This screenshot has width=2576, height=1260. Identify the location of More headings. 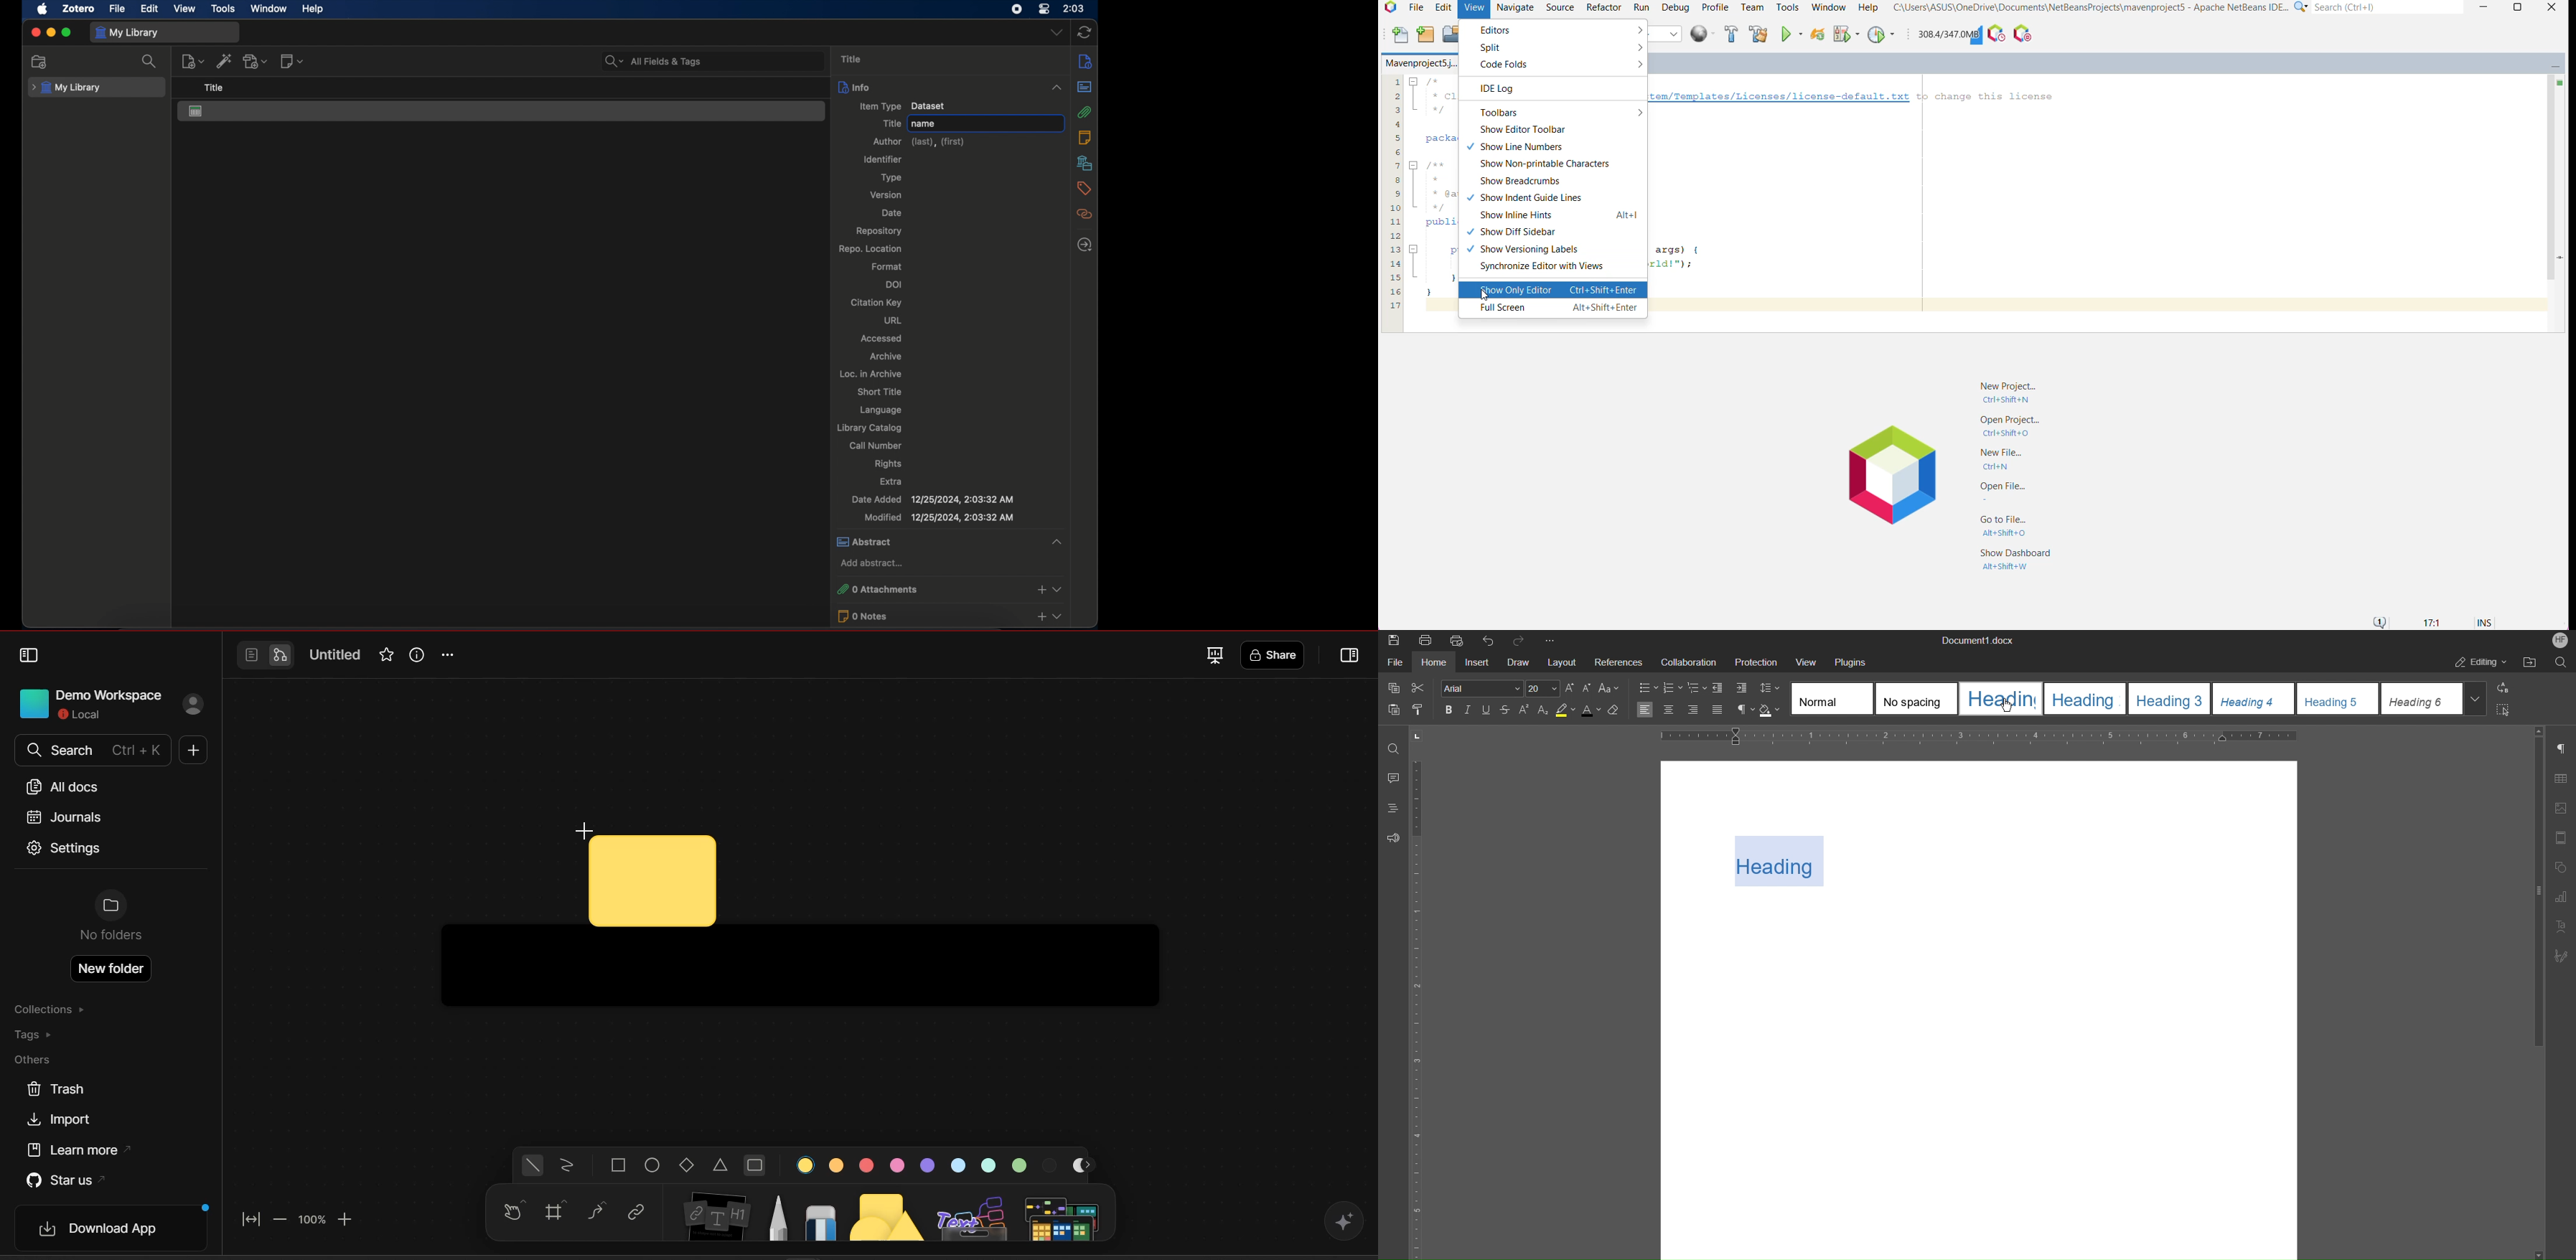
(2474, 699).